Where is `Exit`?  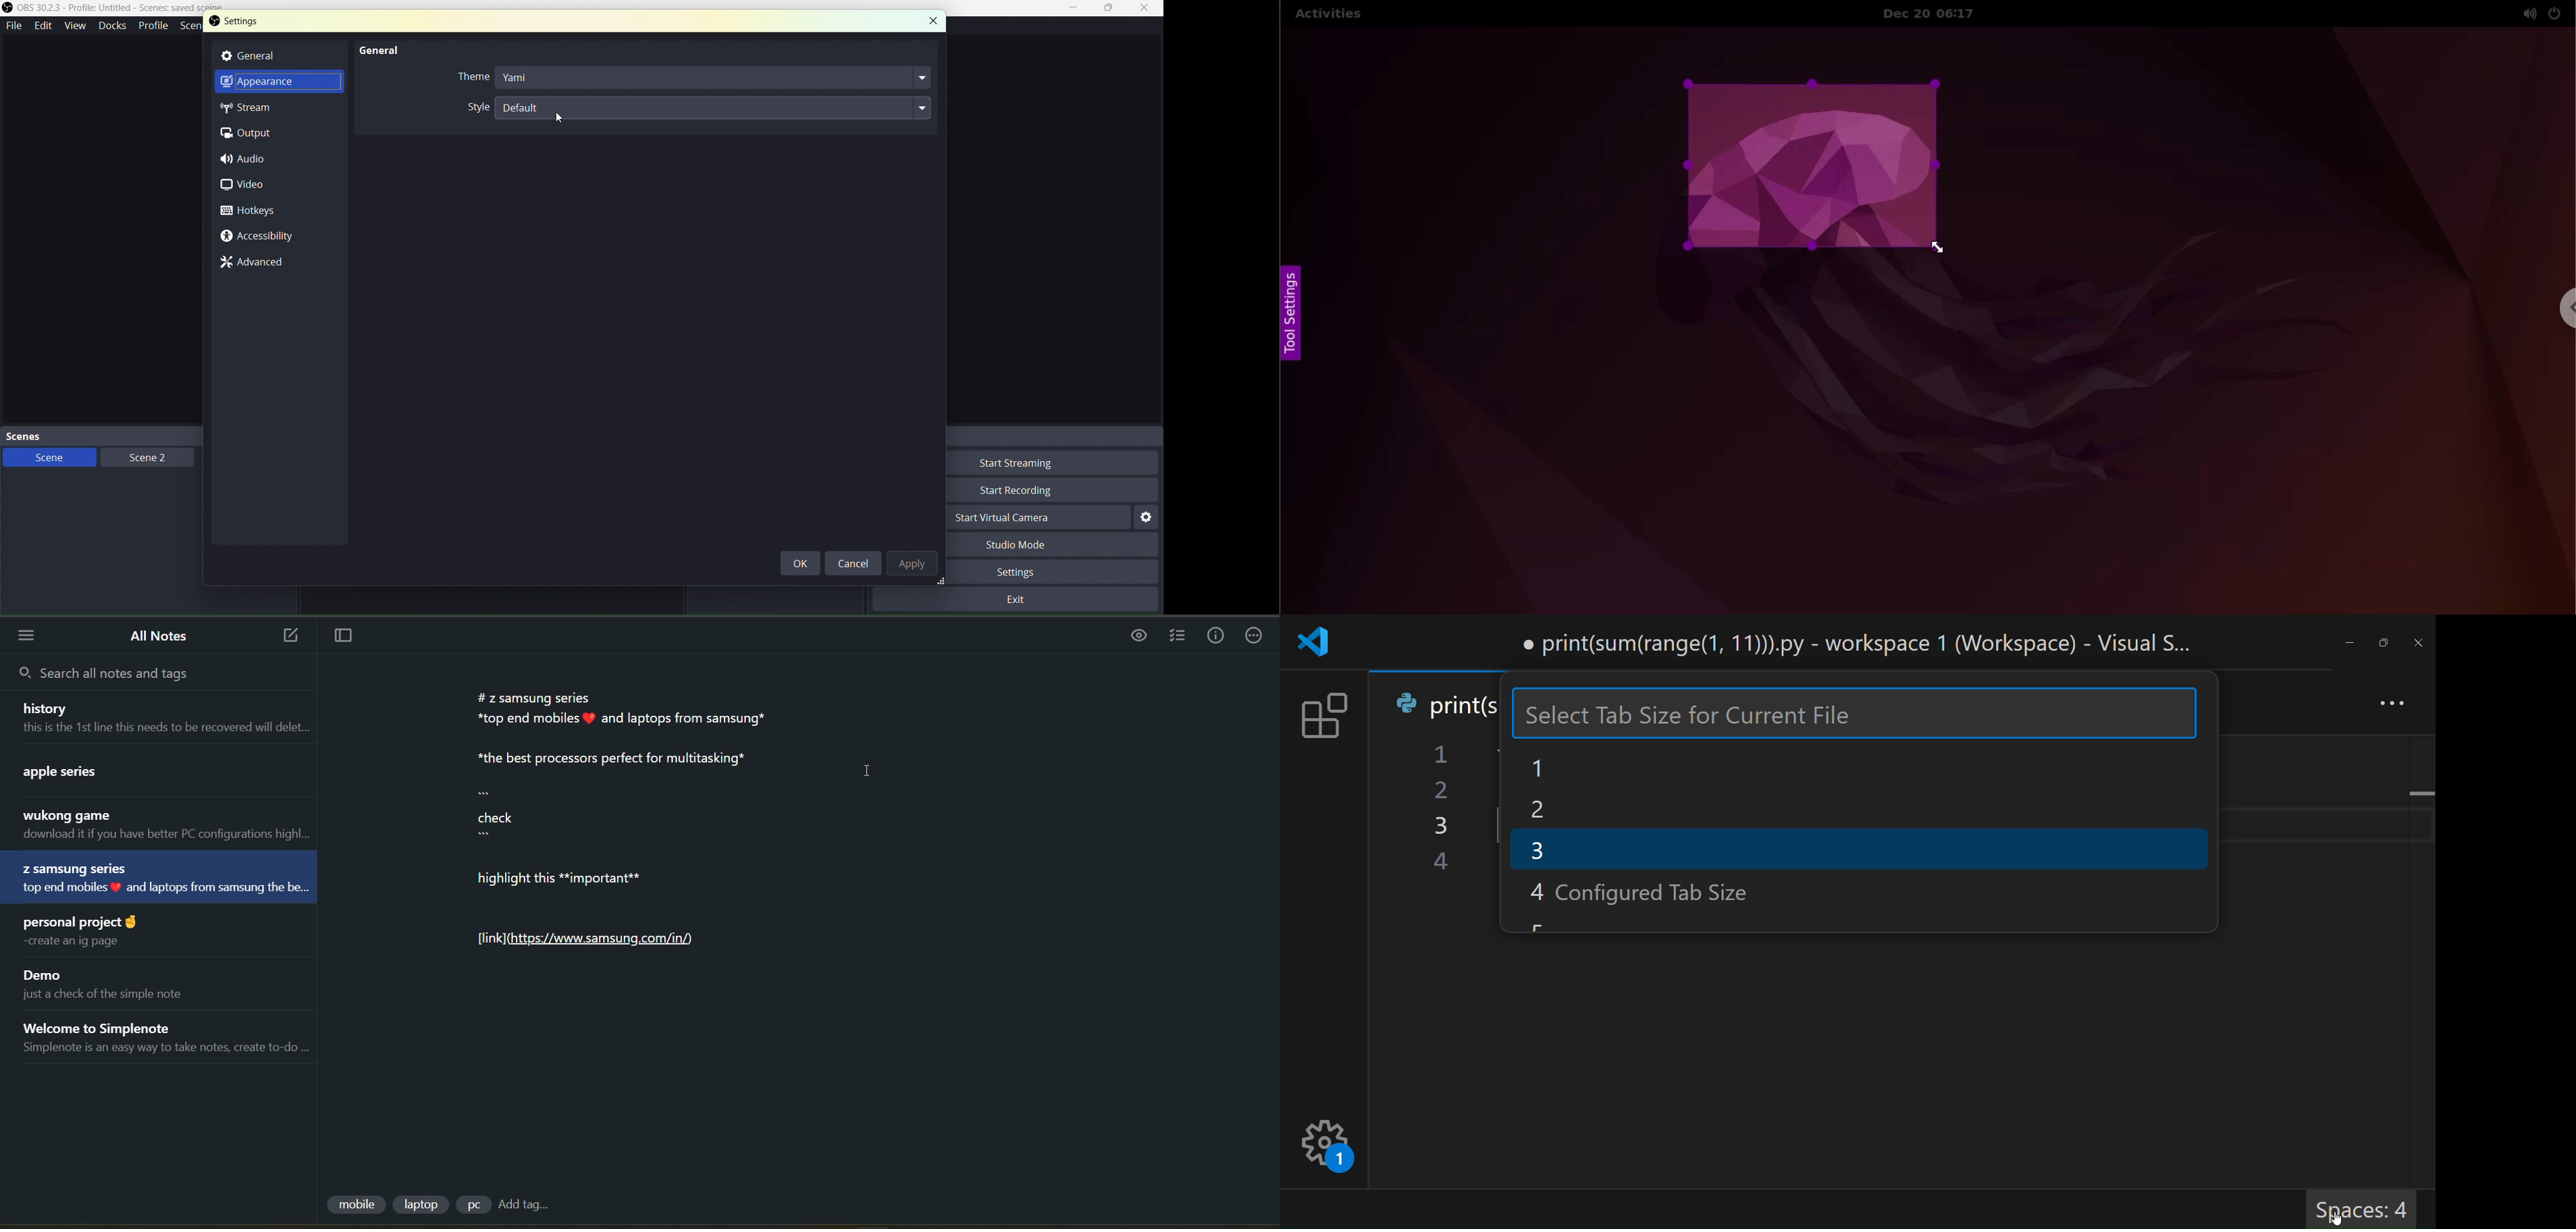
Exit is located at coordinates (1020, 599).